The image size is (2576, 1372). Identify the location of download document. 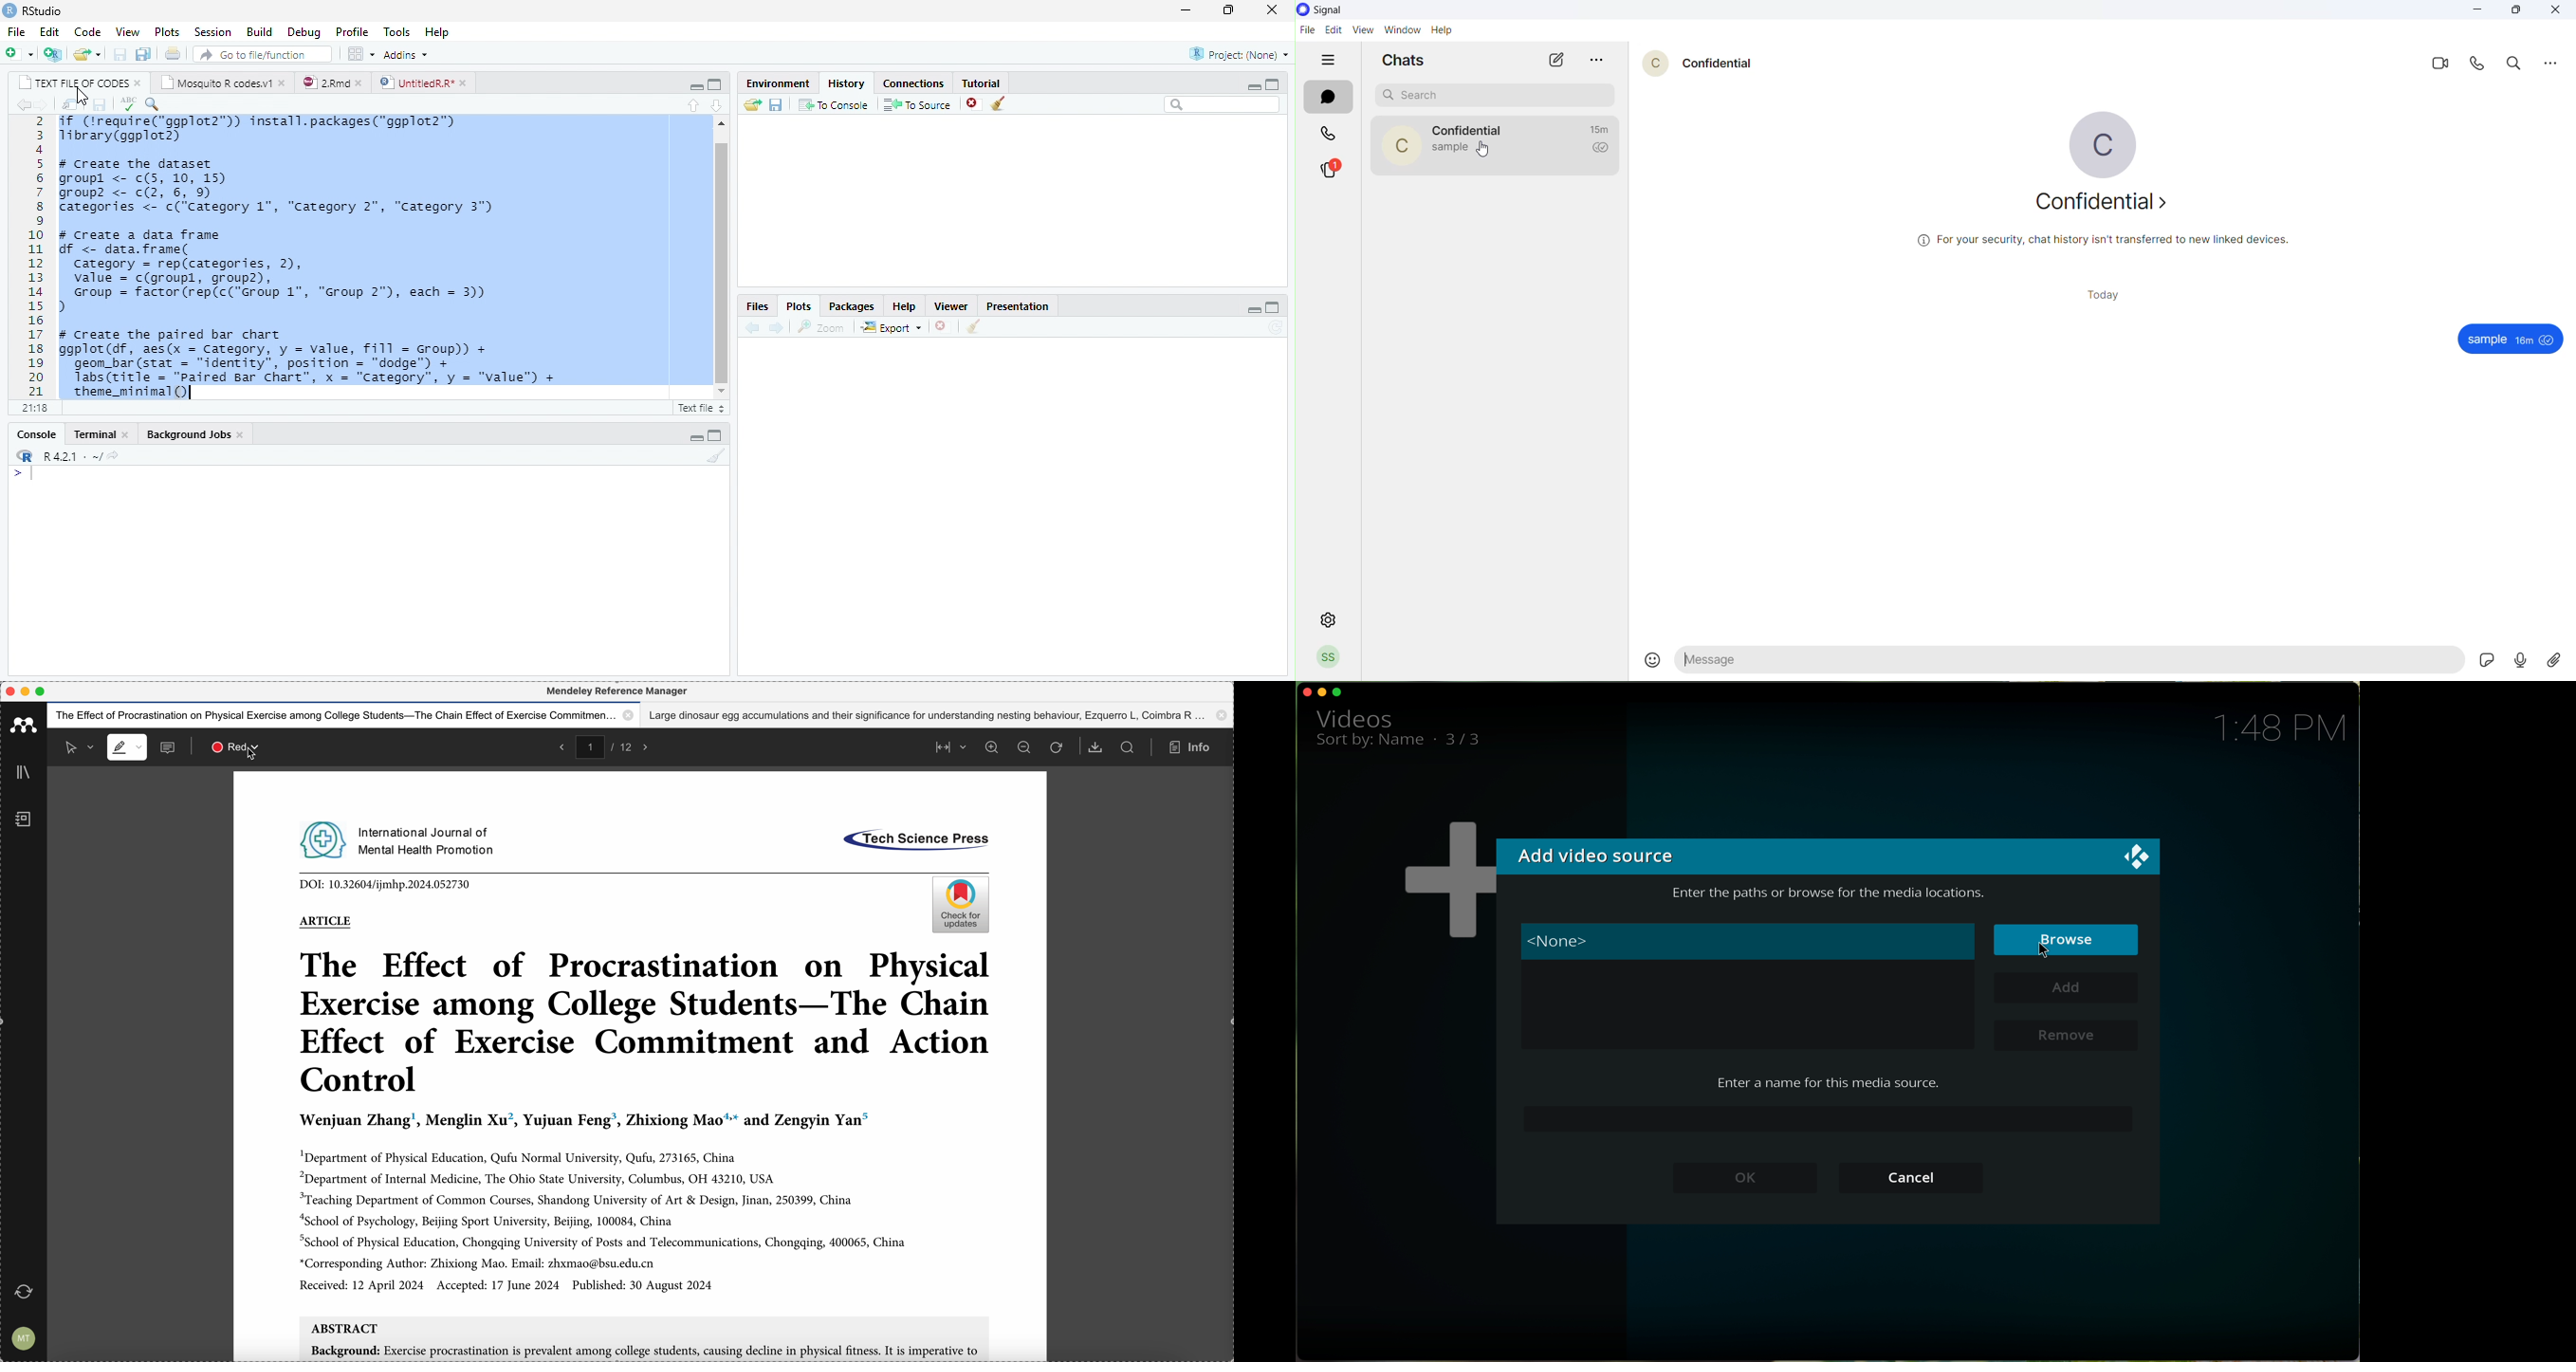
(1096, 747).